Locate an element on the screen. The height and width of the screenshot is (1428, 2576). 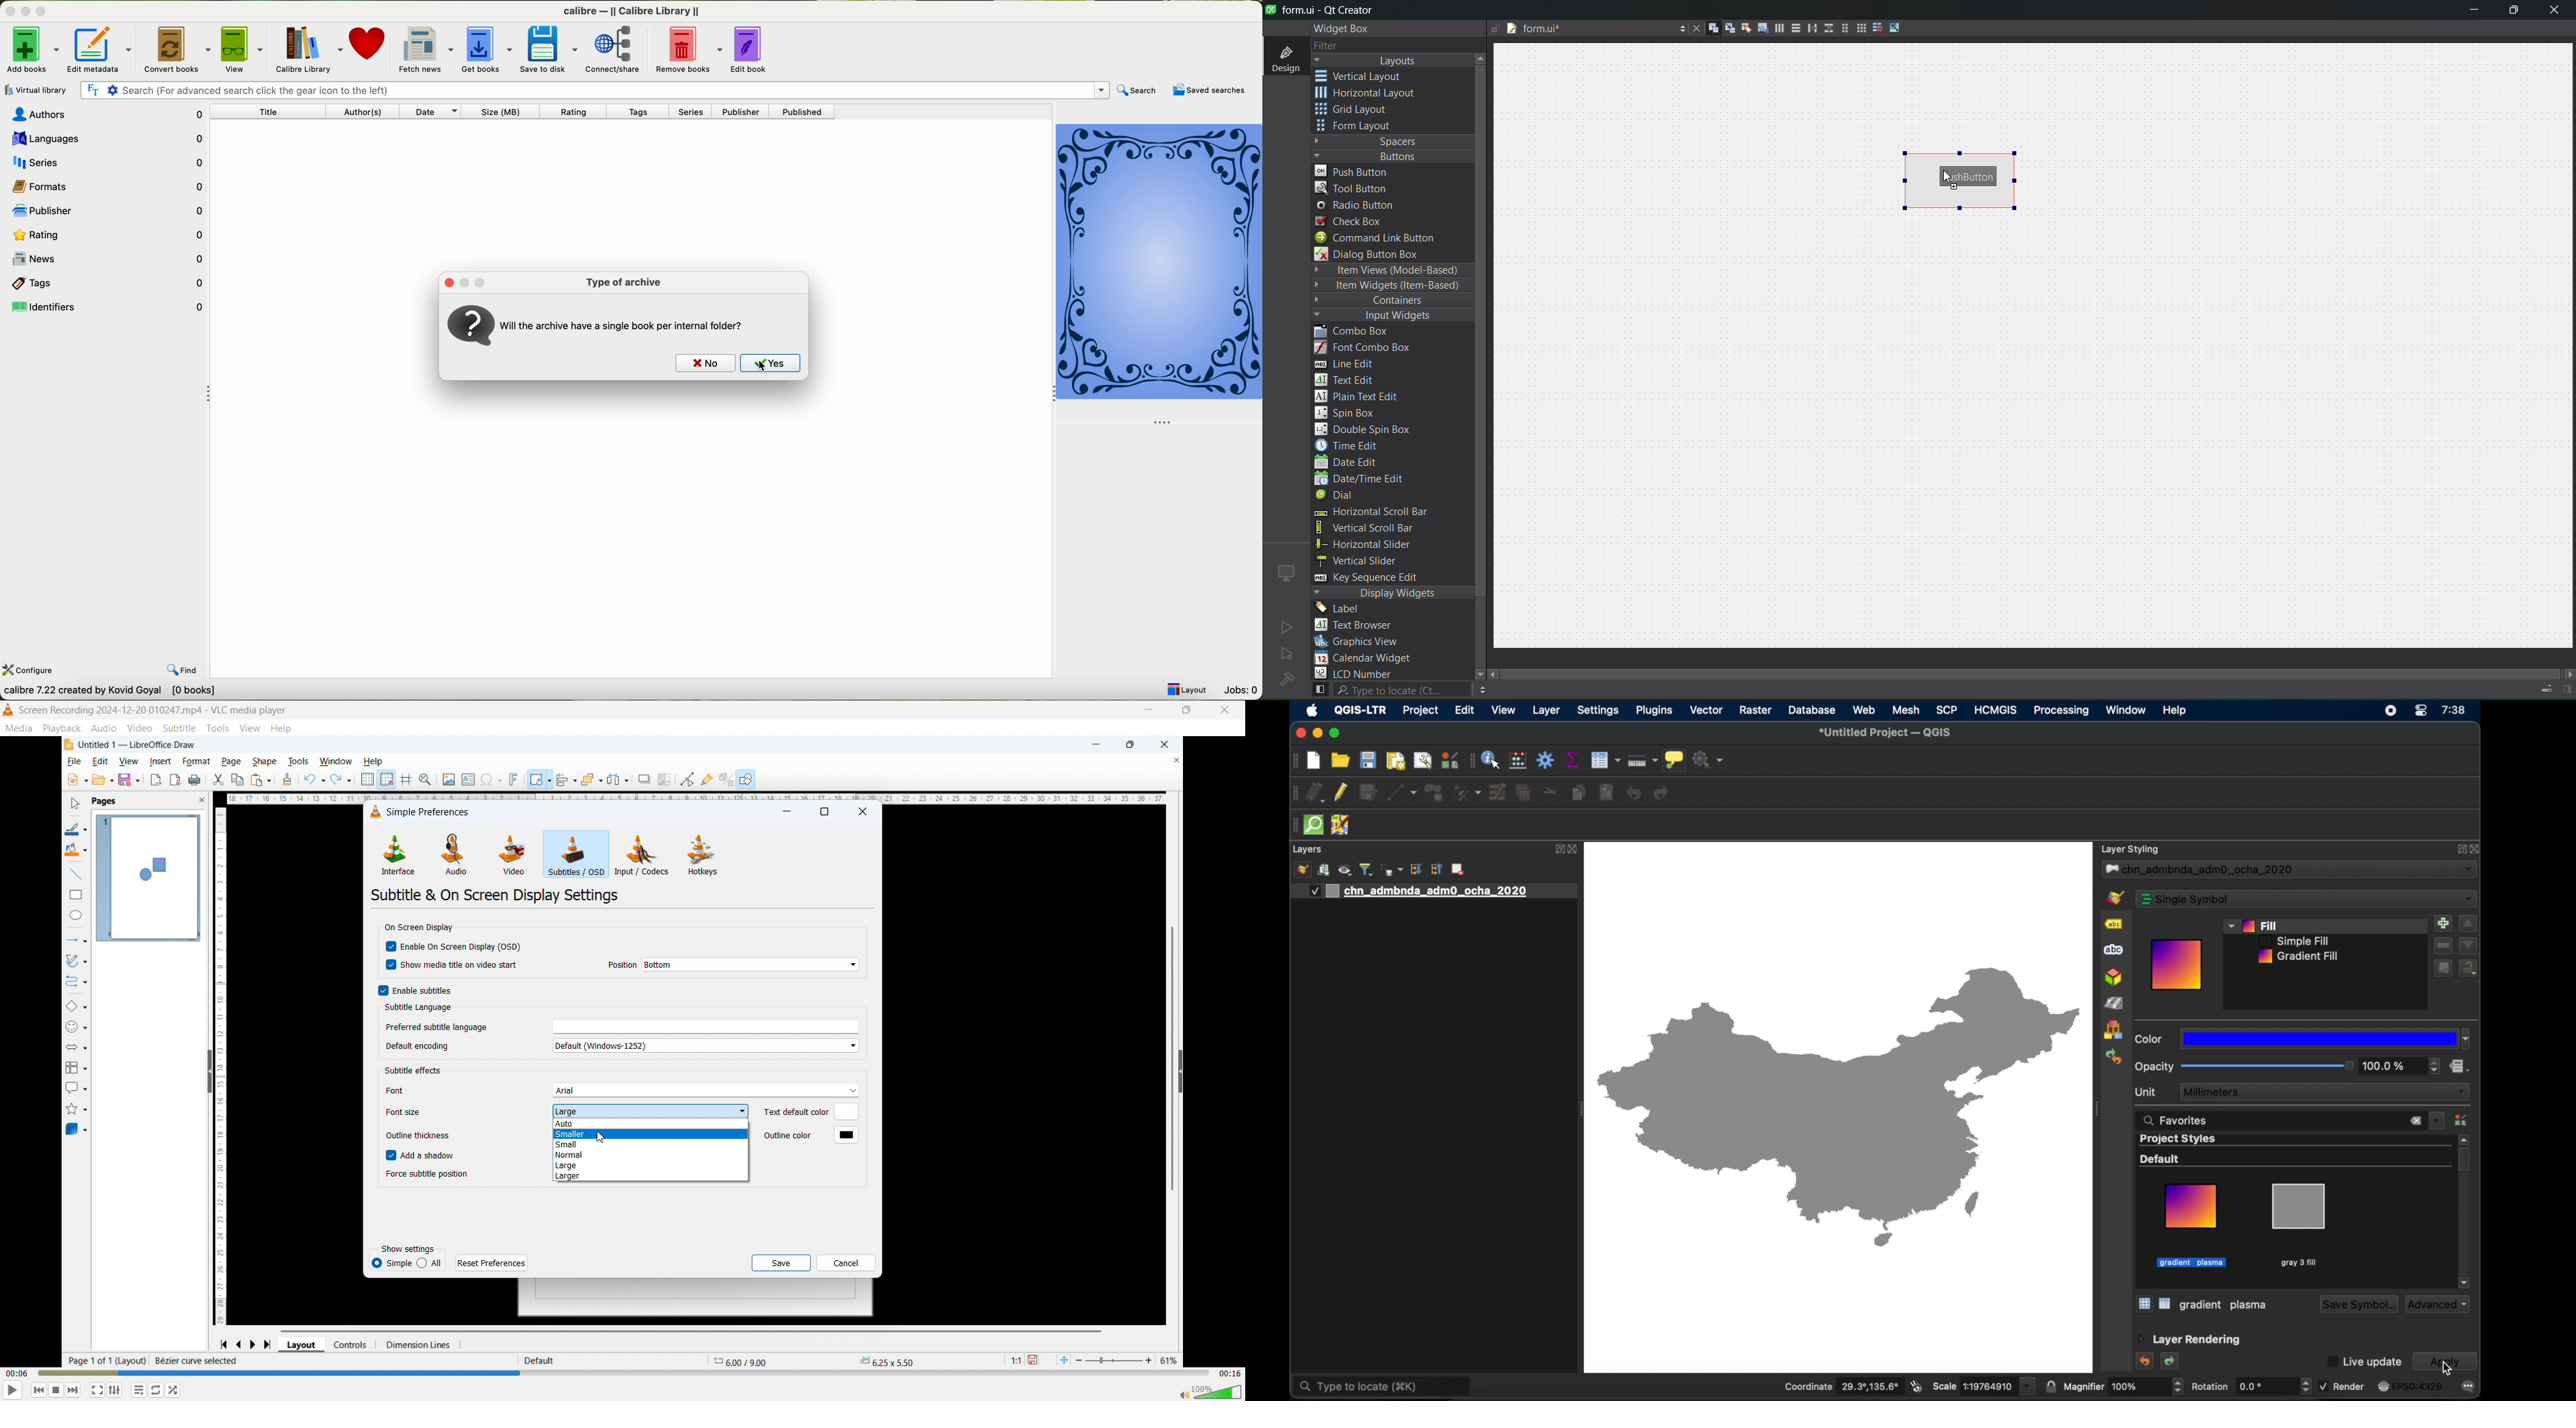
view is located at coordinates (1504, 710).